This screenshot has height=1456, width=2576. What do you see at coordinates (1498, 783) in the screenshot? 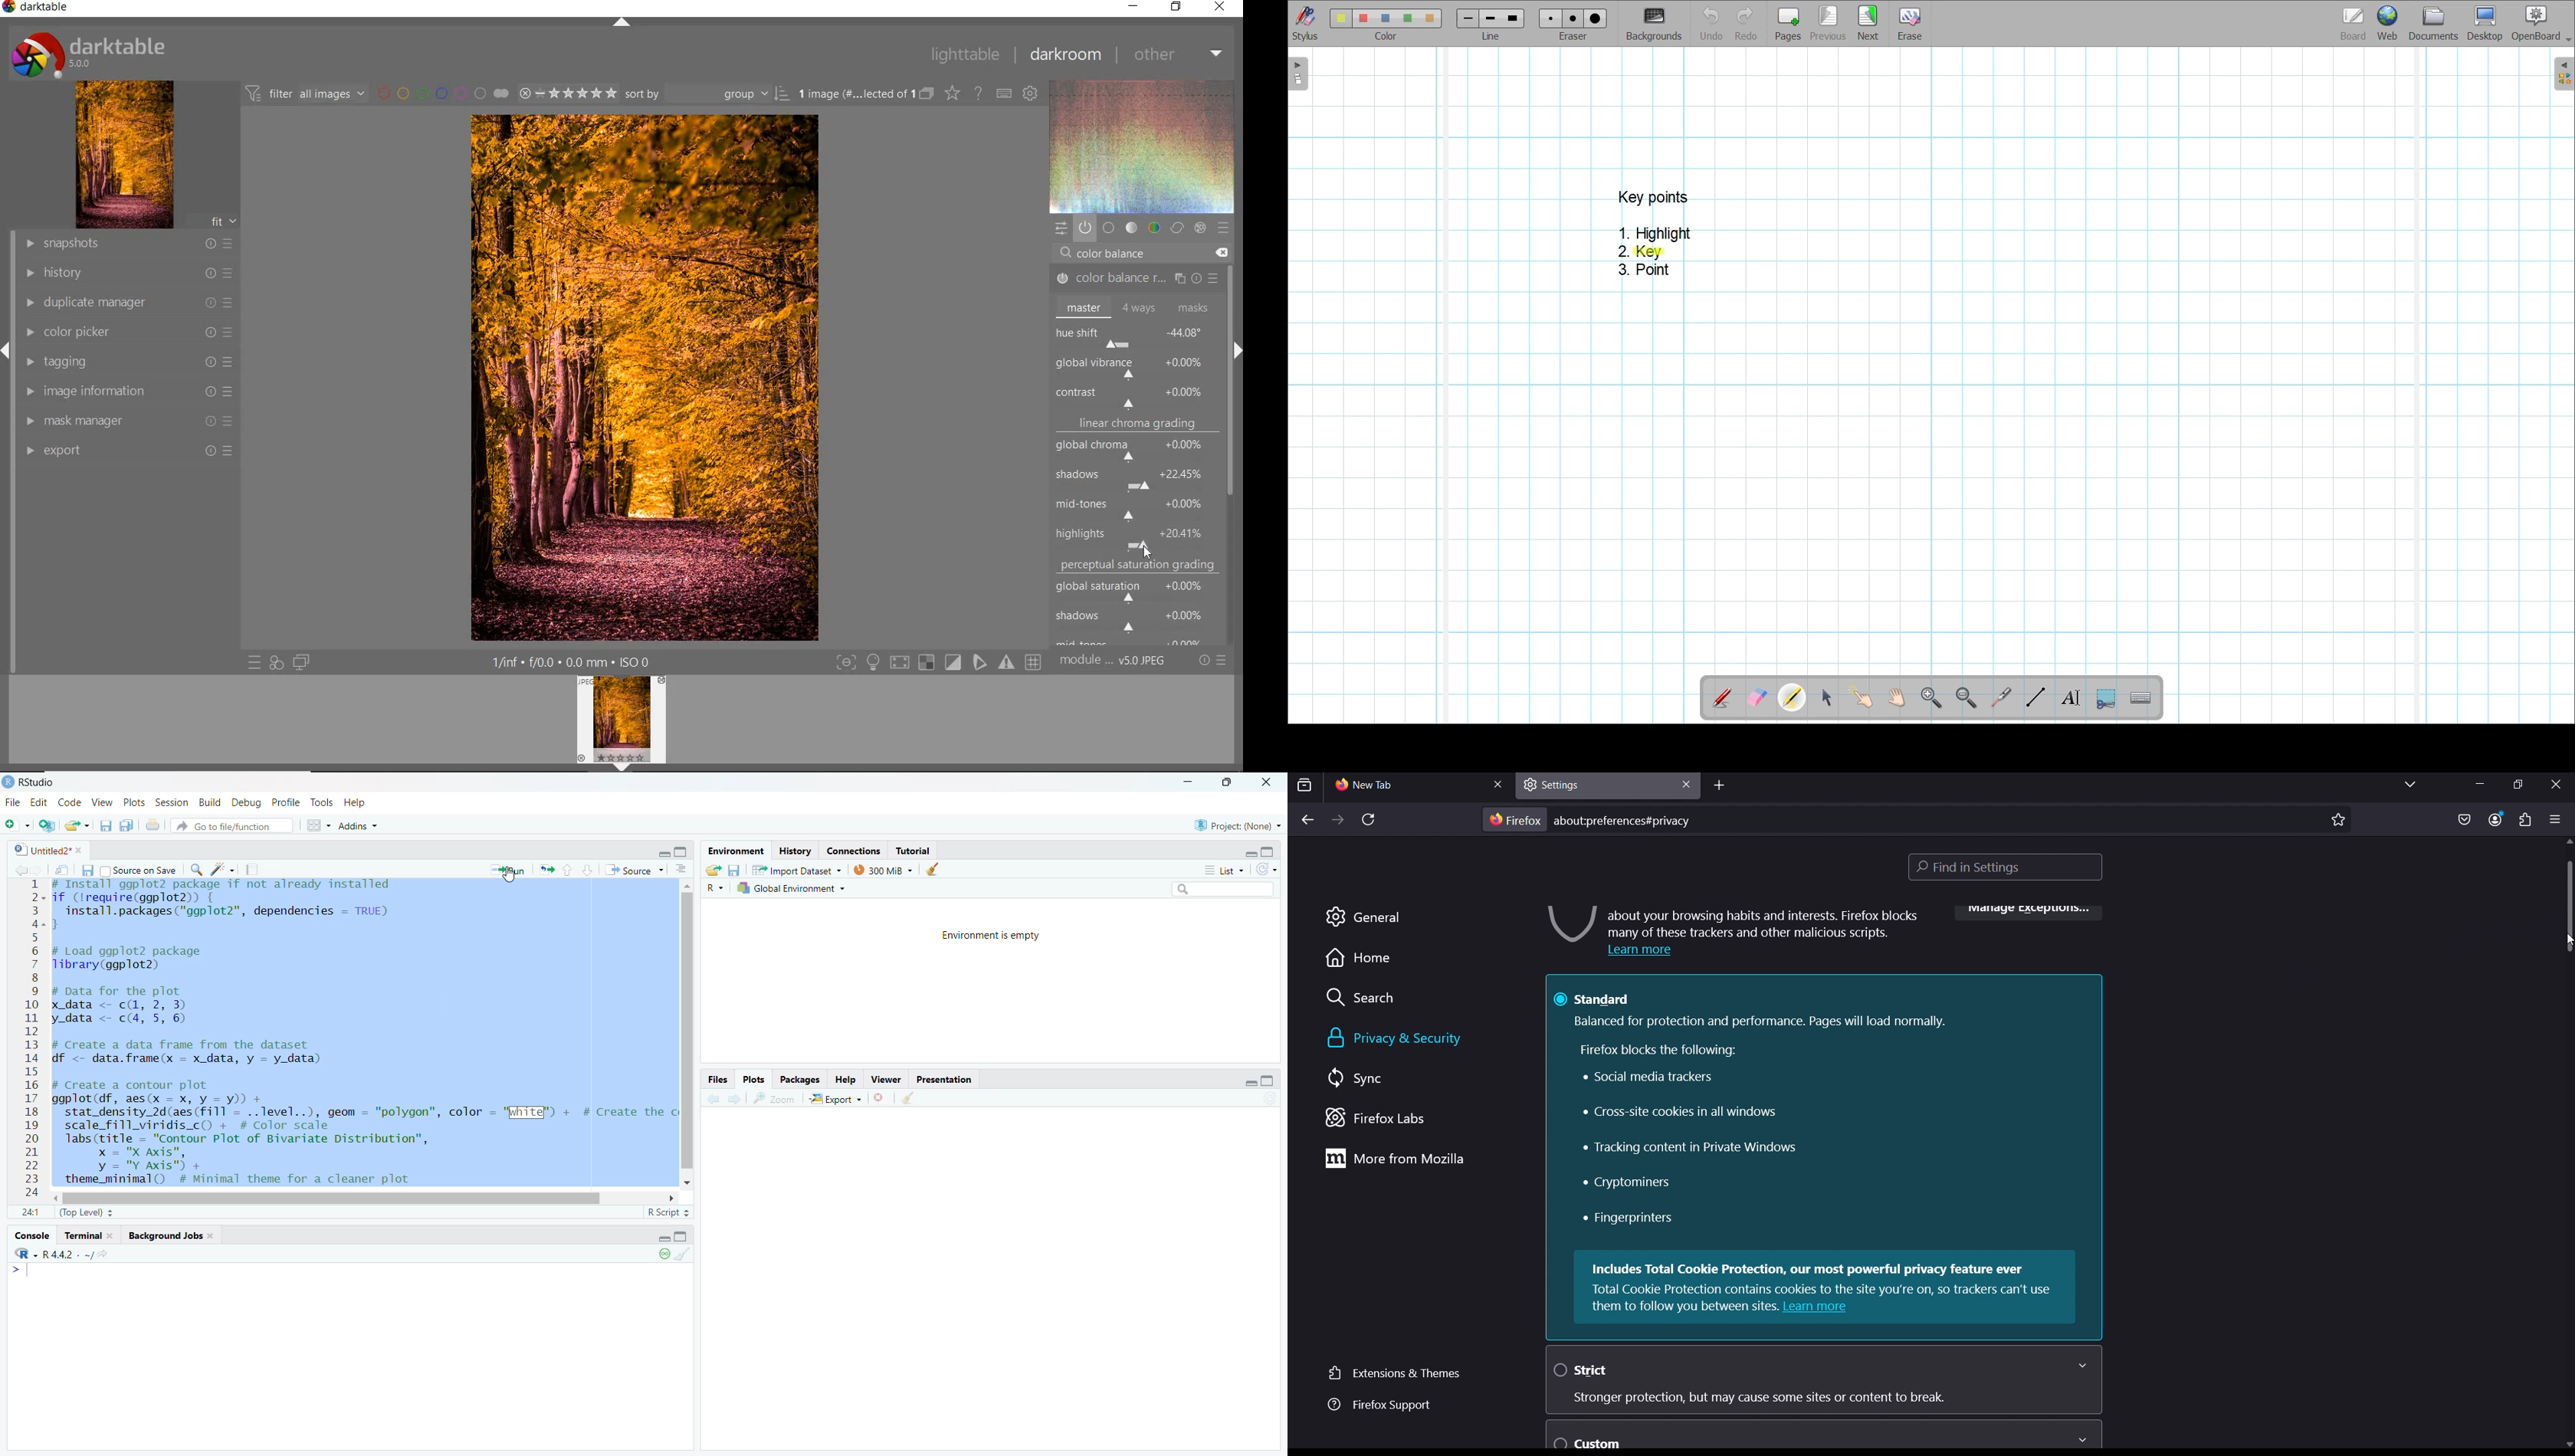
I see `close` at bounding box center [1498, 783].